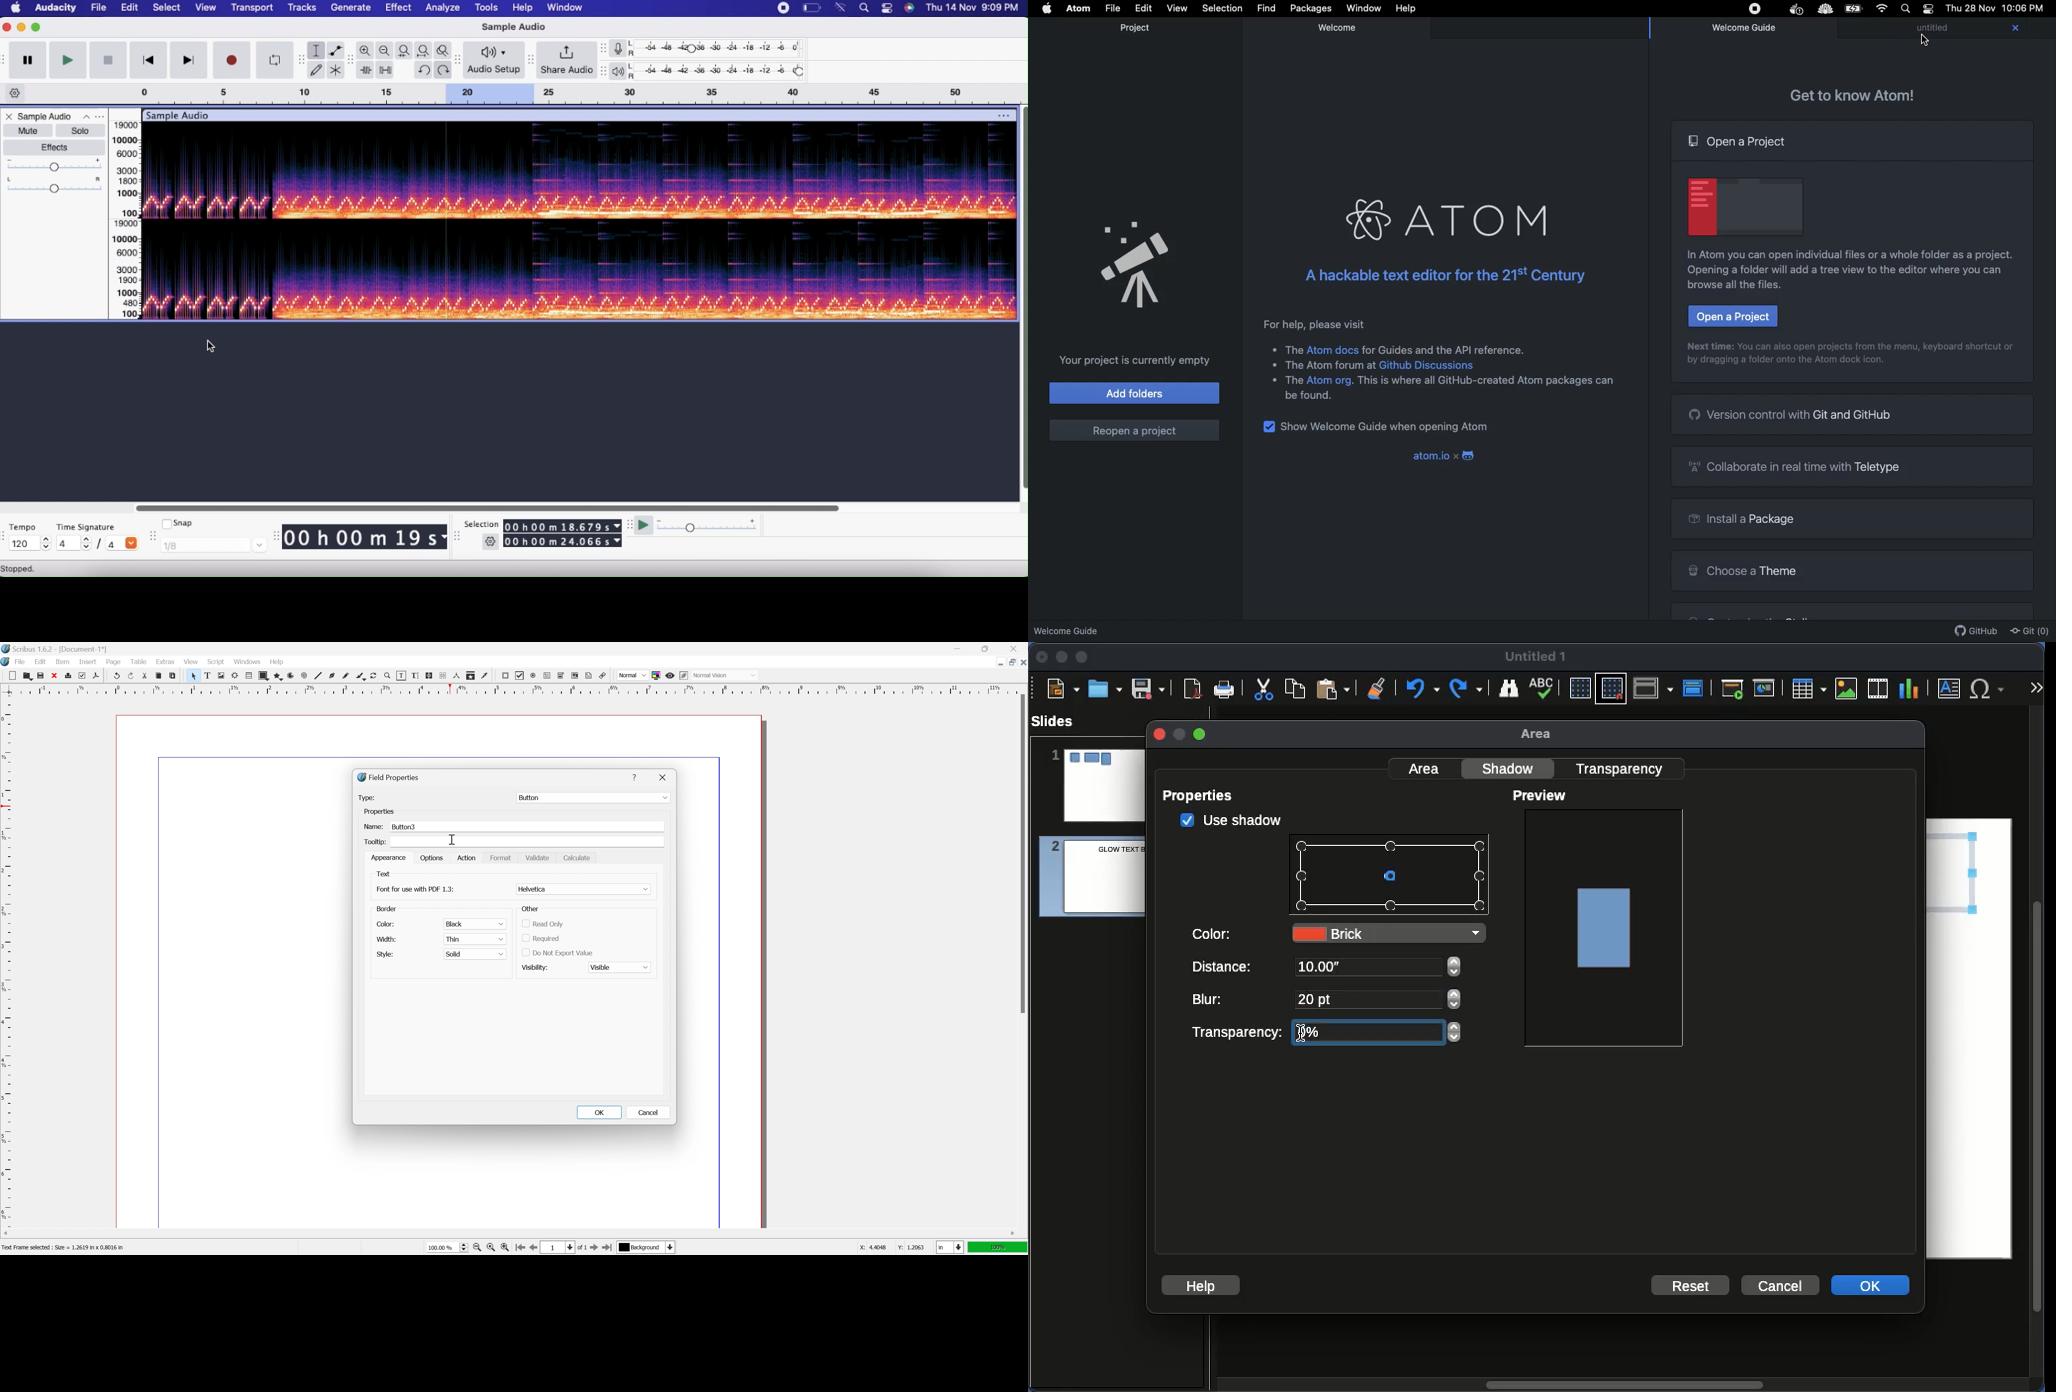 The height and width of the screenshot is (1400, 2072). I want to click on Show welcome guide when opening Atom, so click(1392, 427).